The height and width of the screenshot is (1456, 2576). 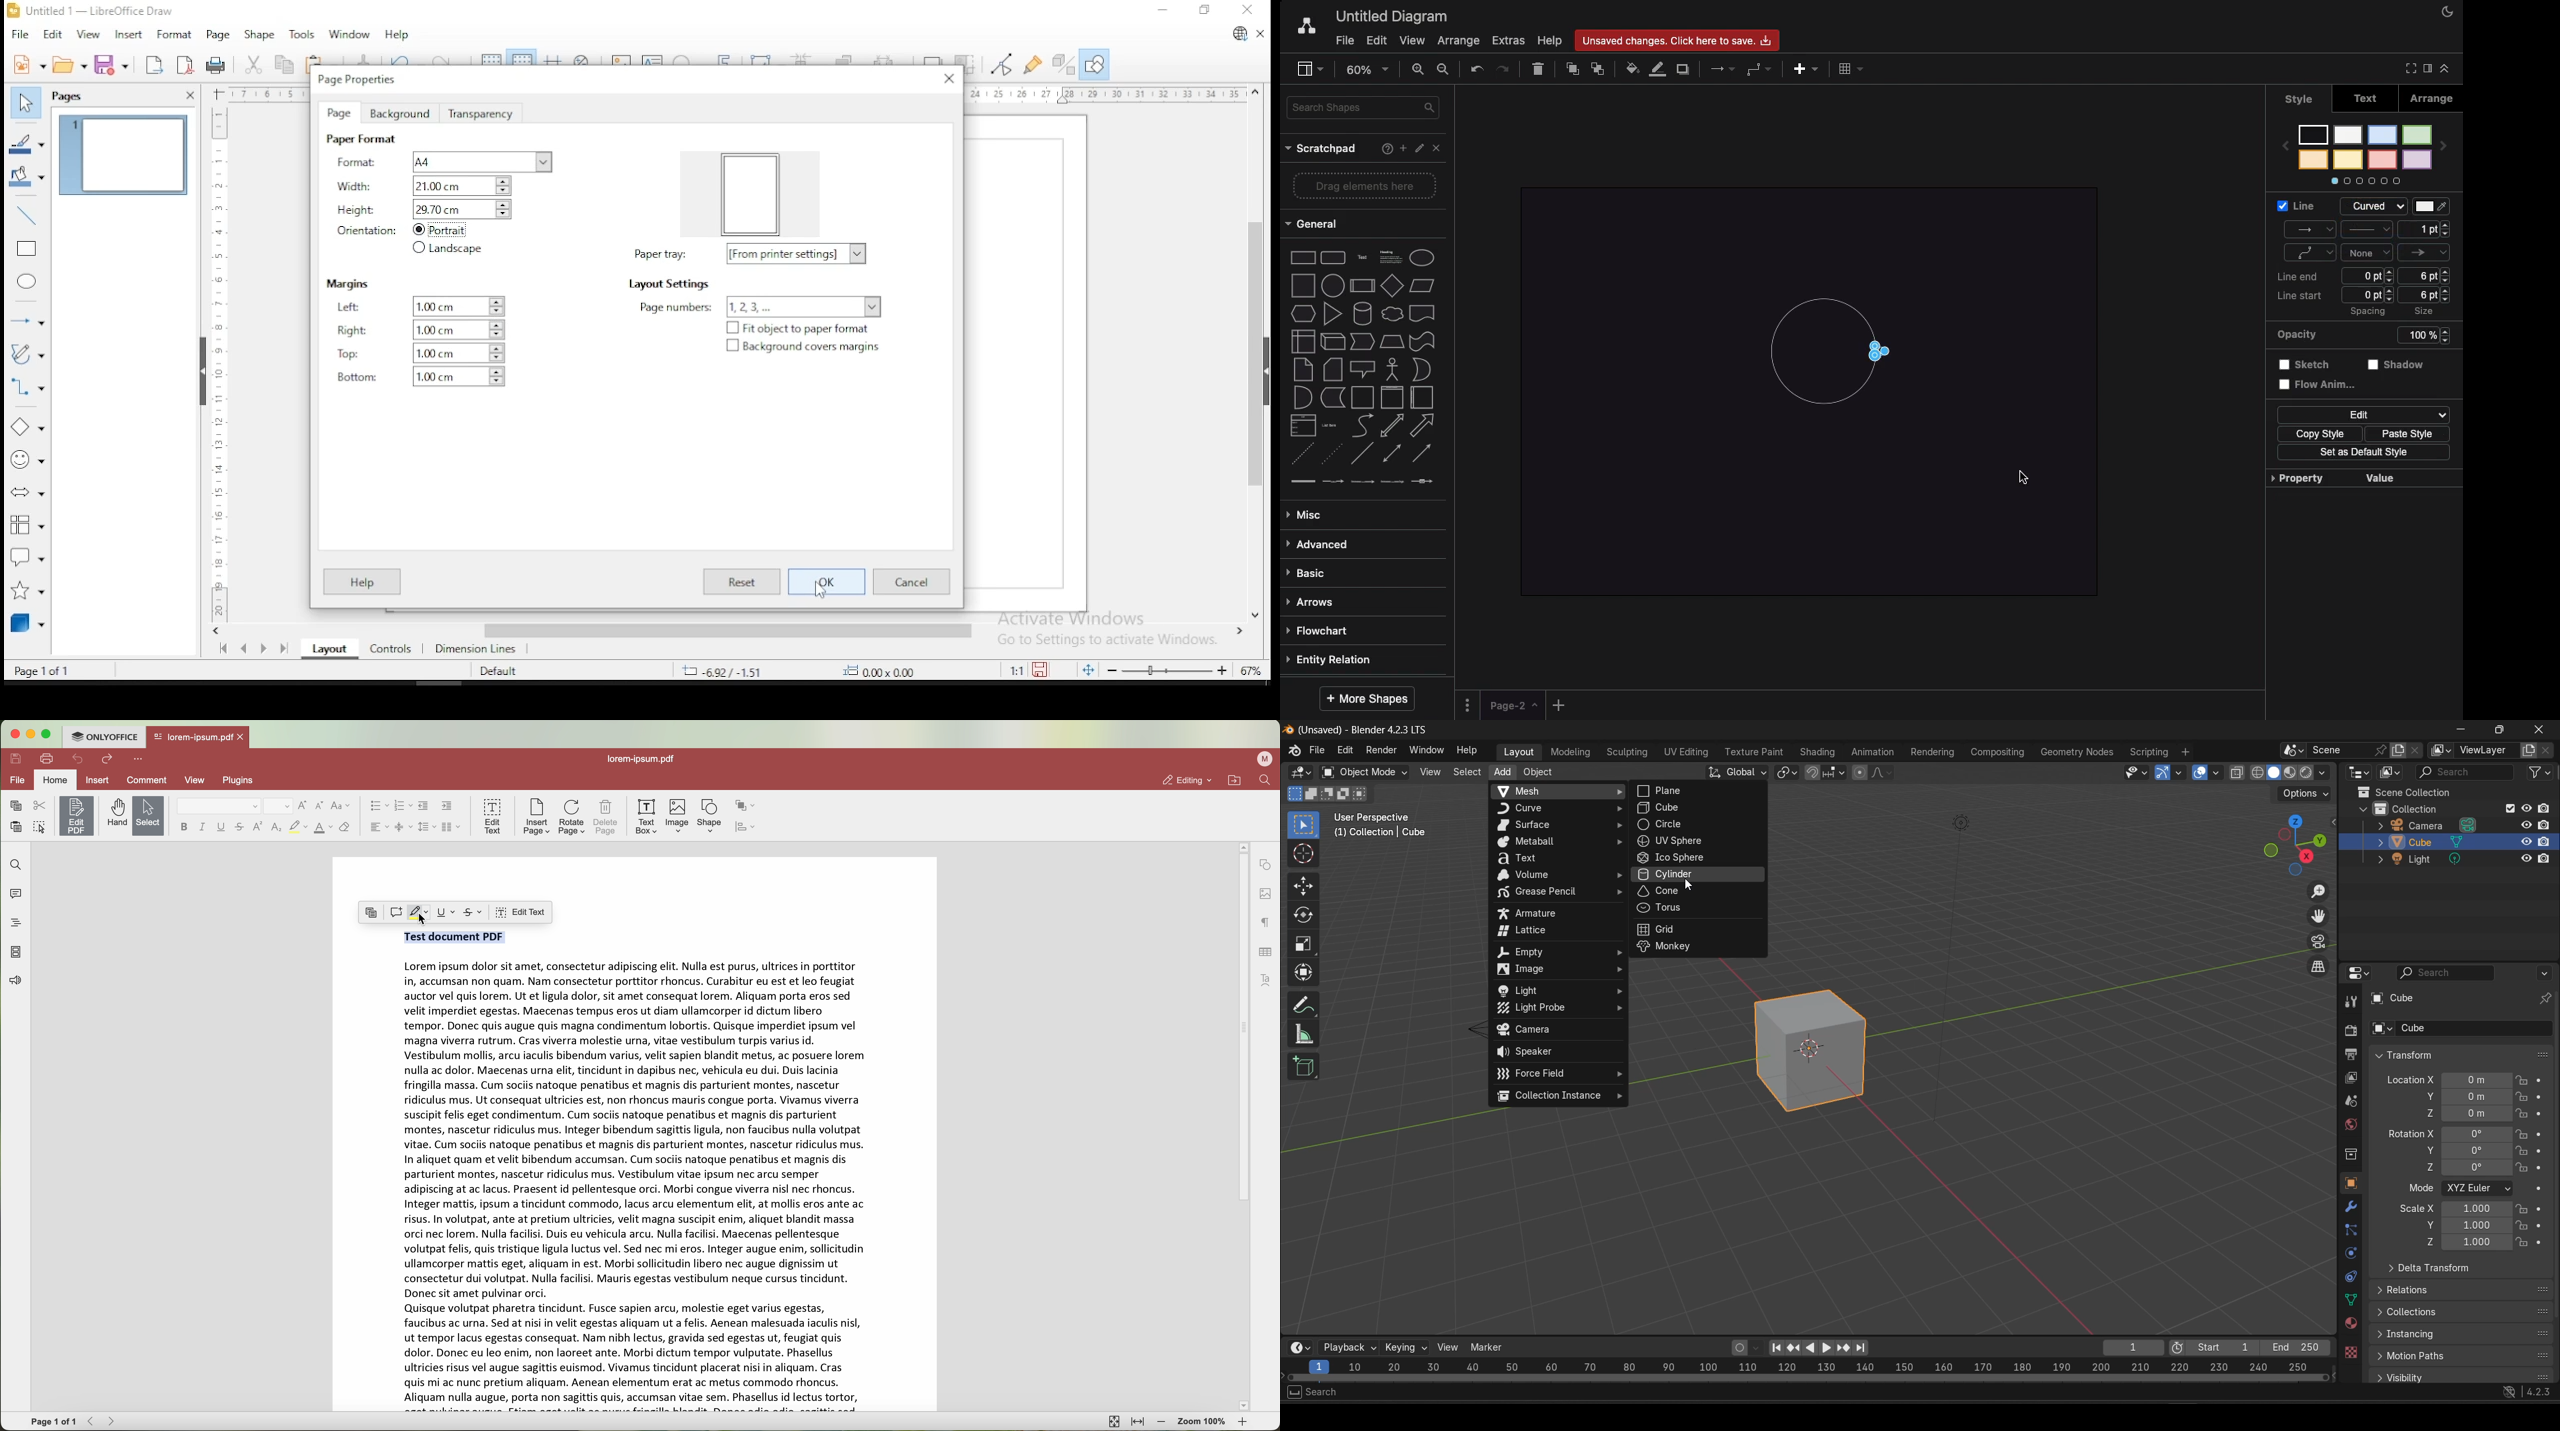 I want to click on fill color, so click(x=27, y=177).